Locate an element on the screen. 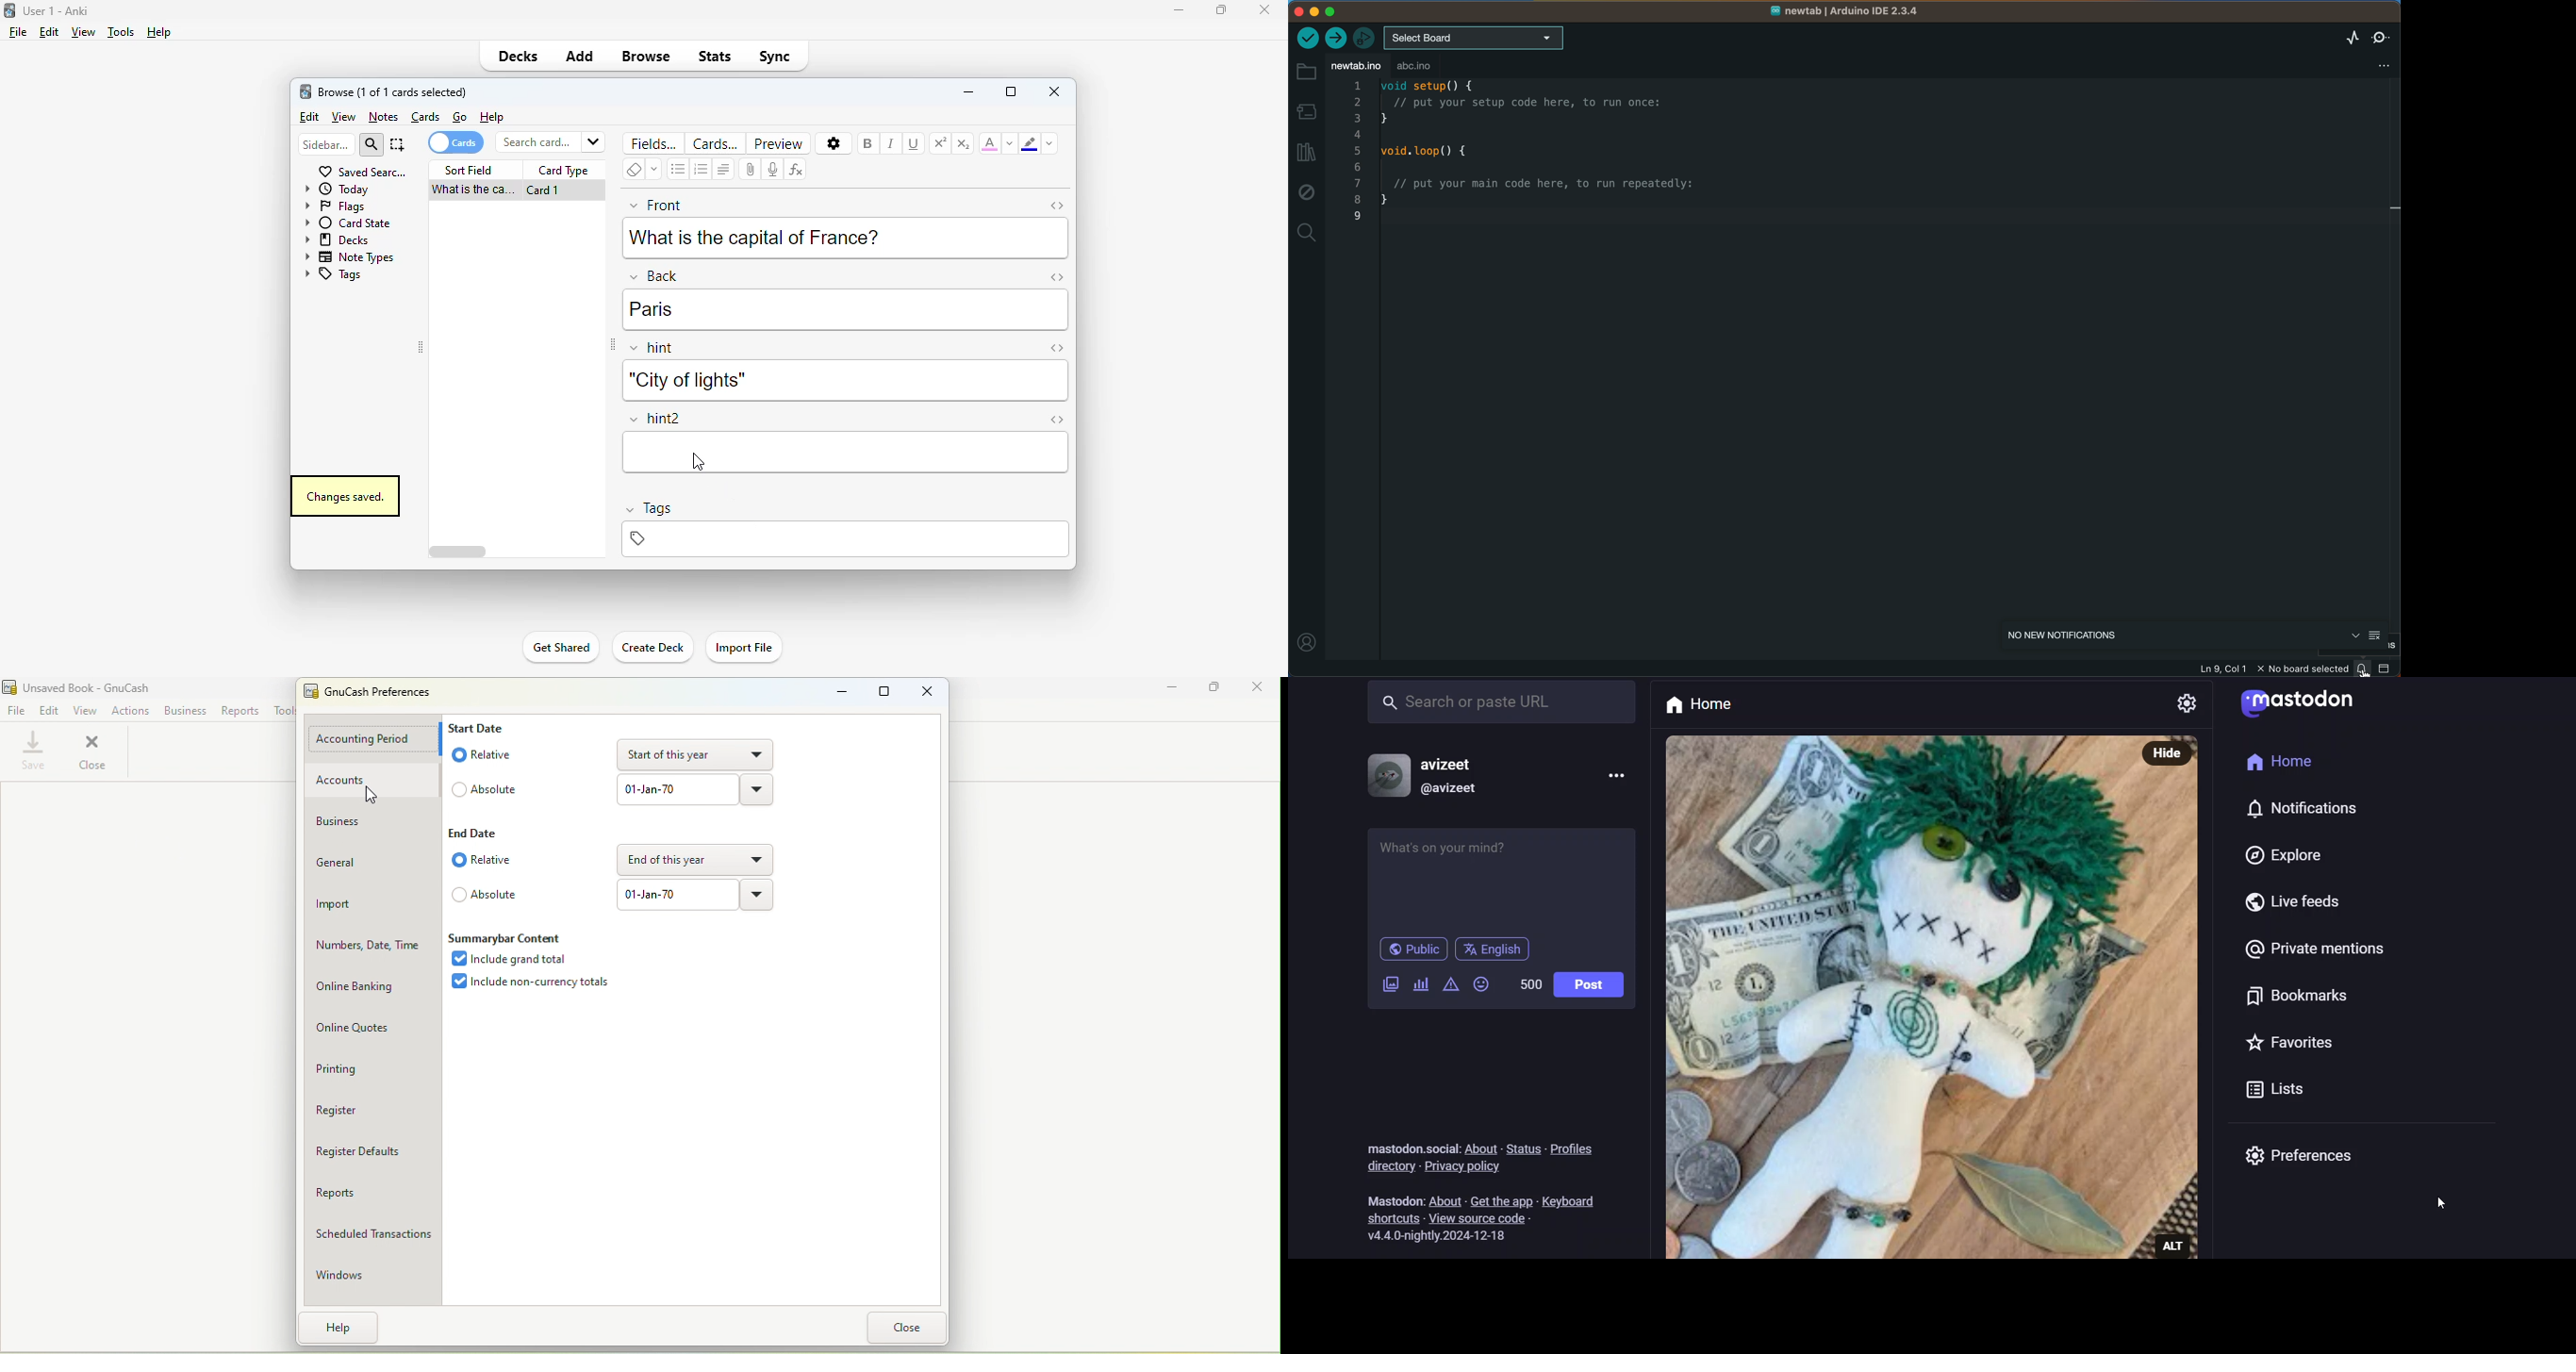 This screenshot has height=1372, width=2576. cursor is located at coordinates (698, 463).